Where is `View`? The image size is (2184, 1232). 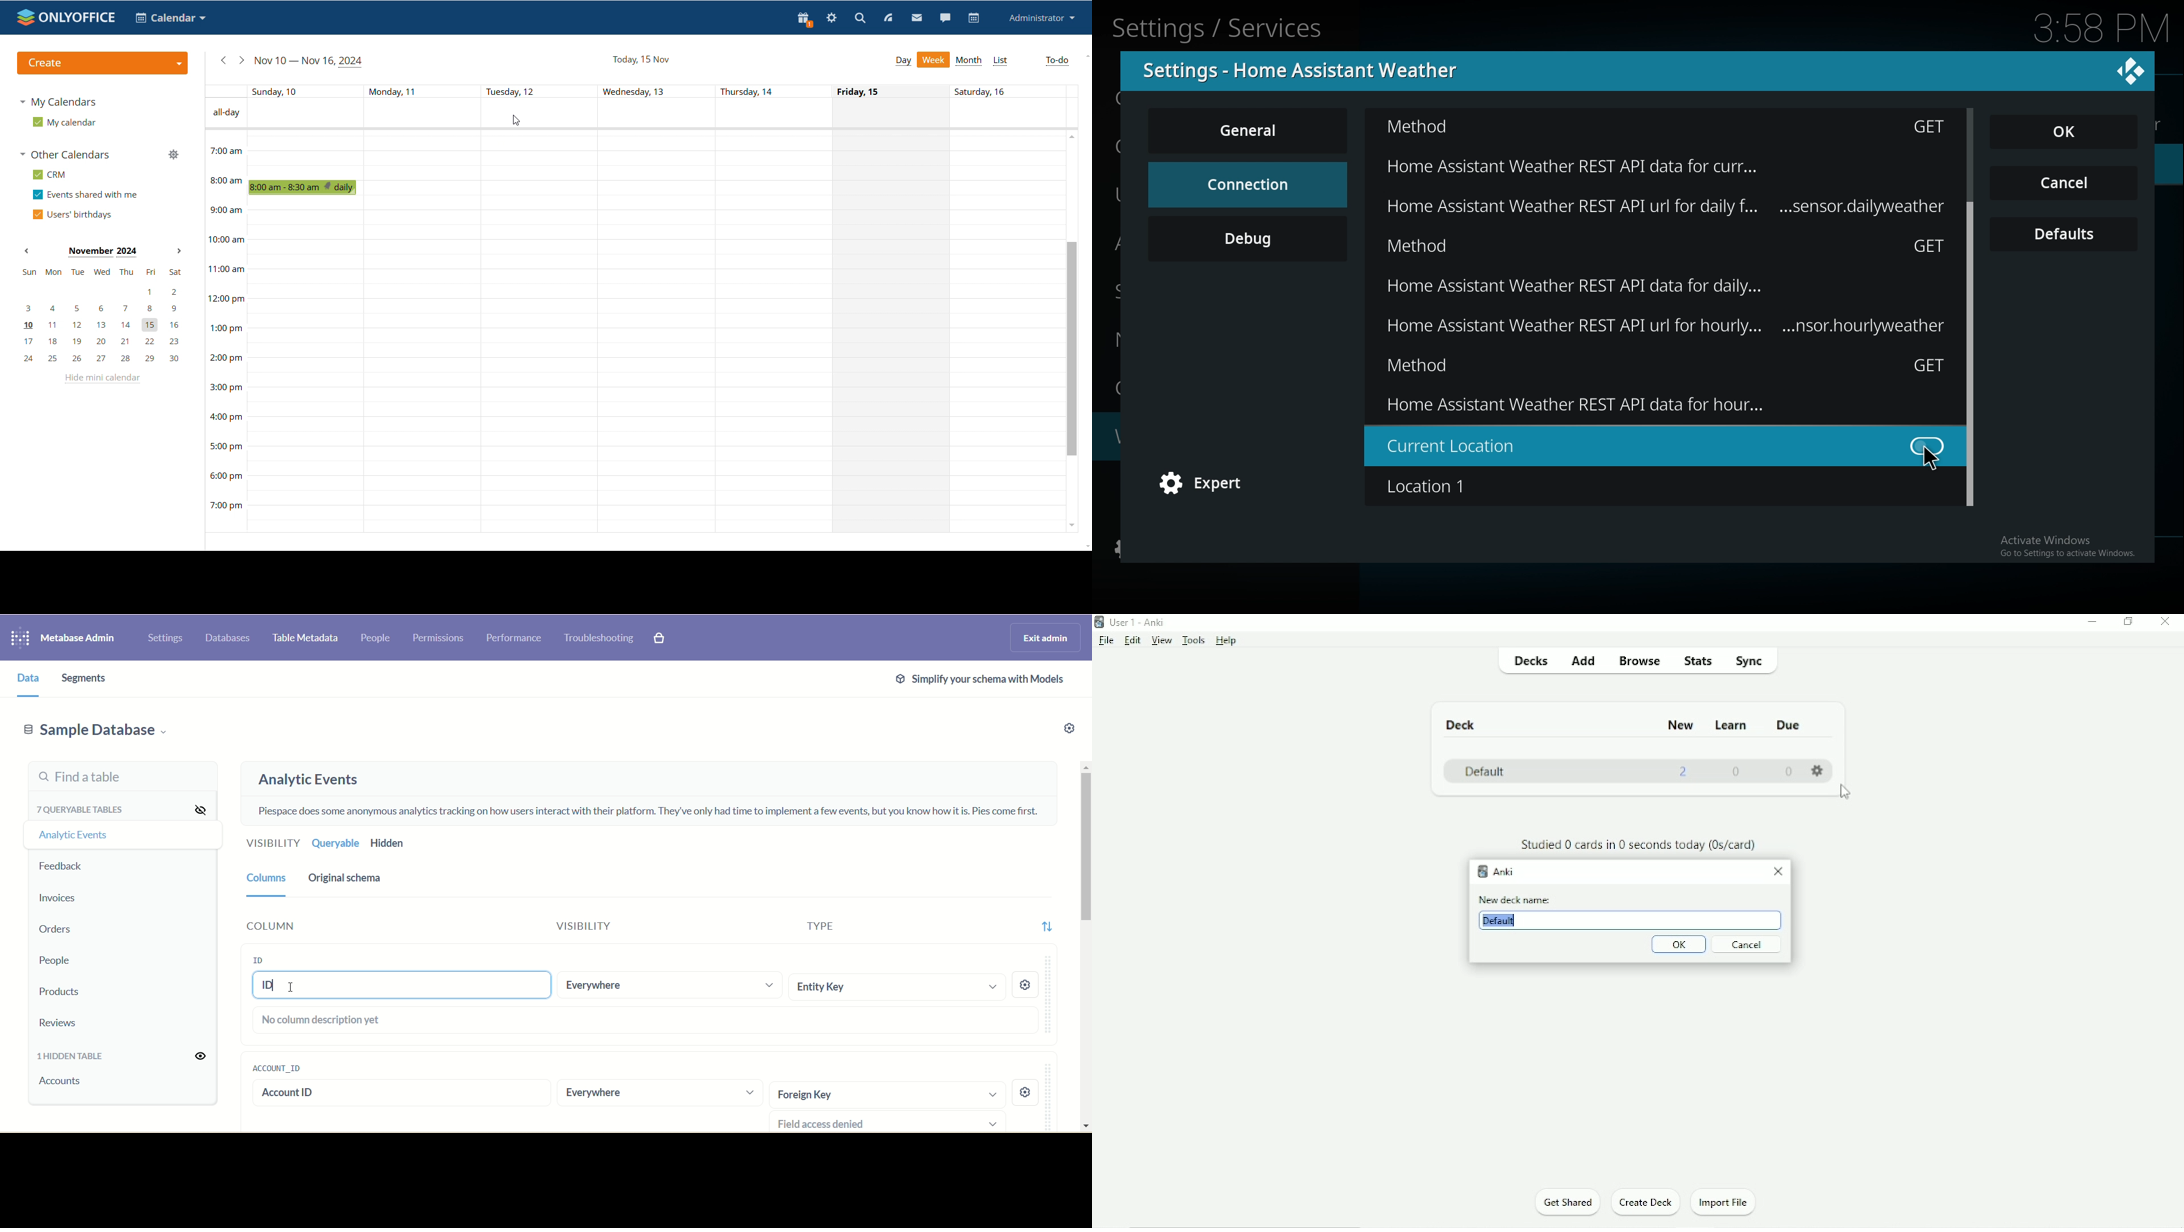
View is located at coordinates (1161, 640).